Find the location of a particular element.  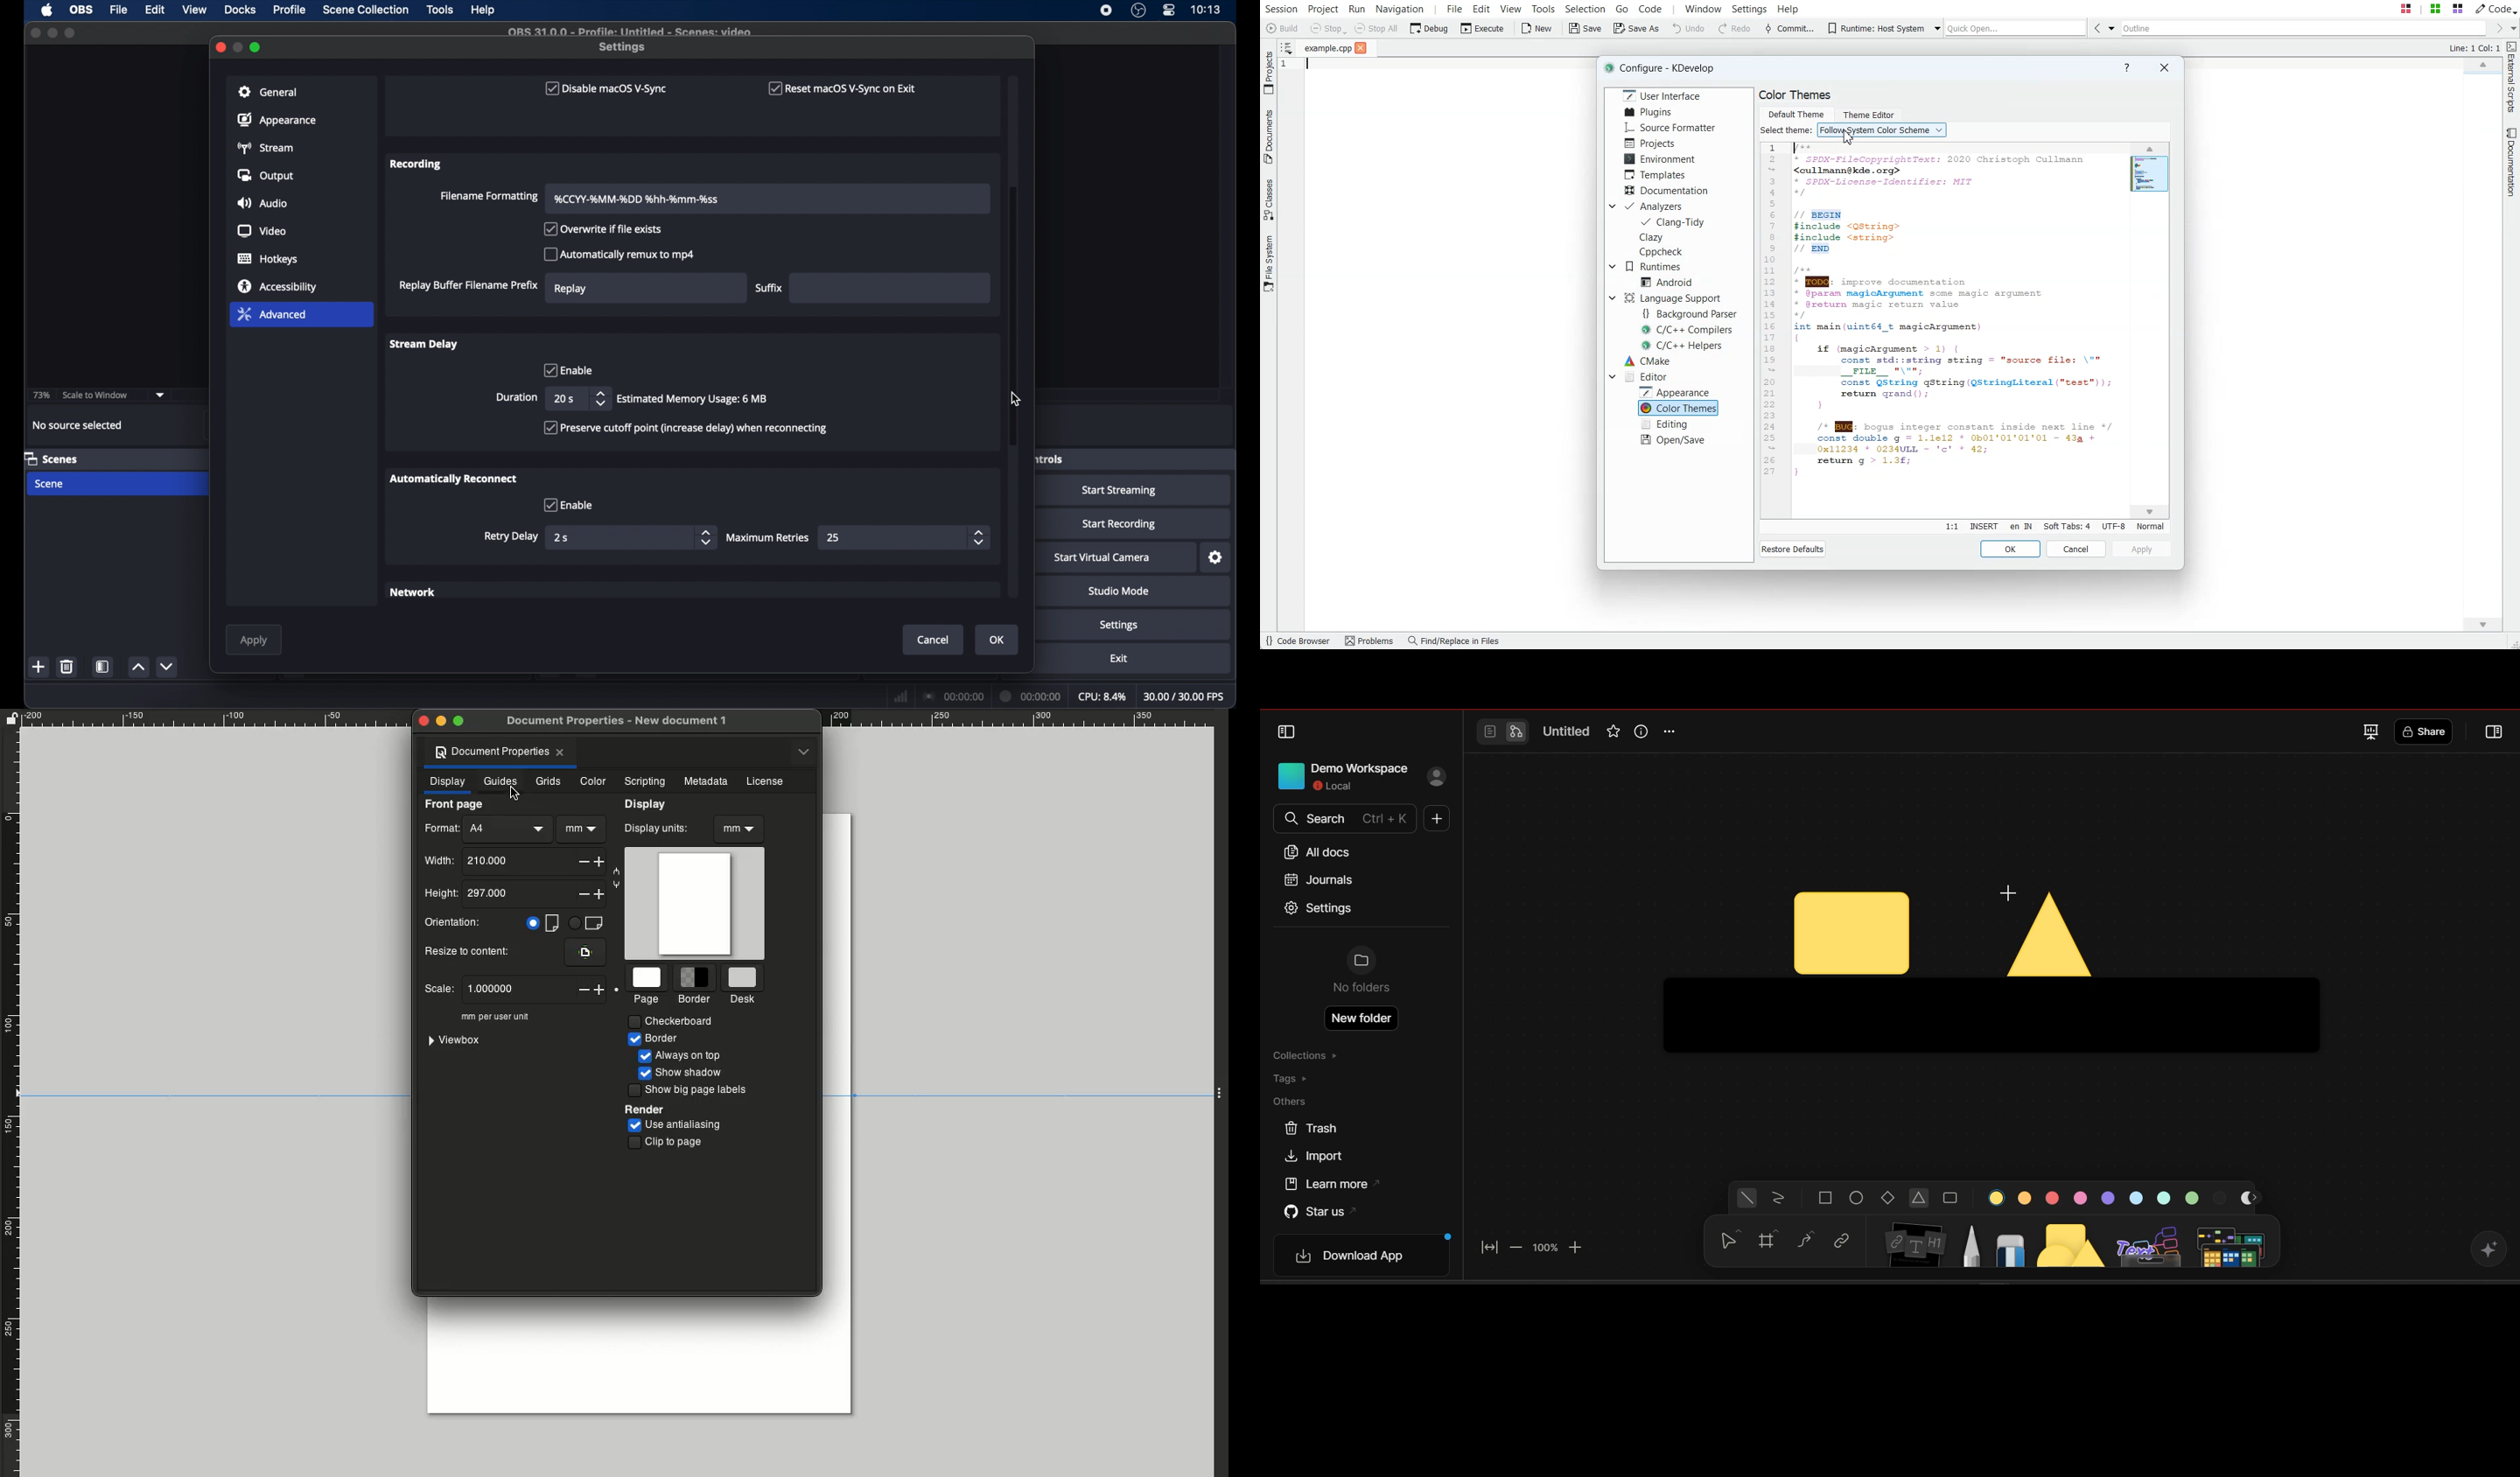

cursor and shape current location is located at coordinates (1851, 934).